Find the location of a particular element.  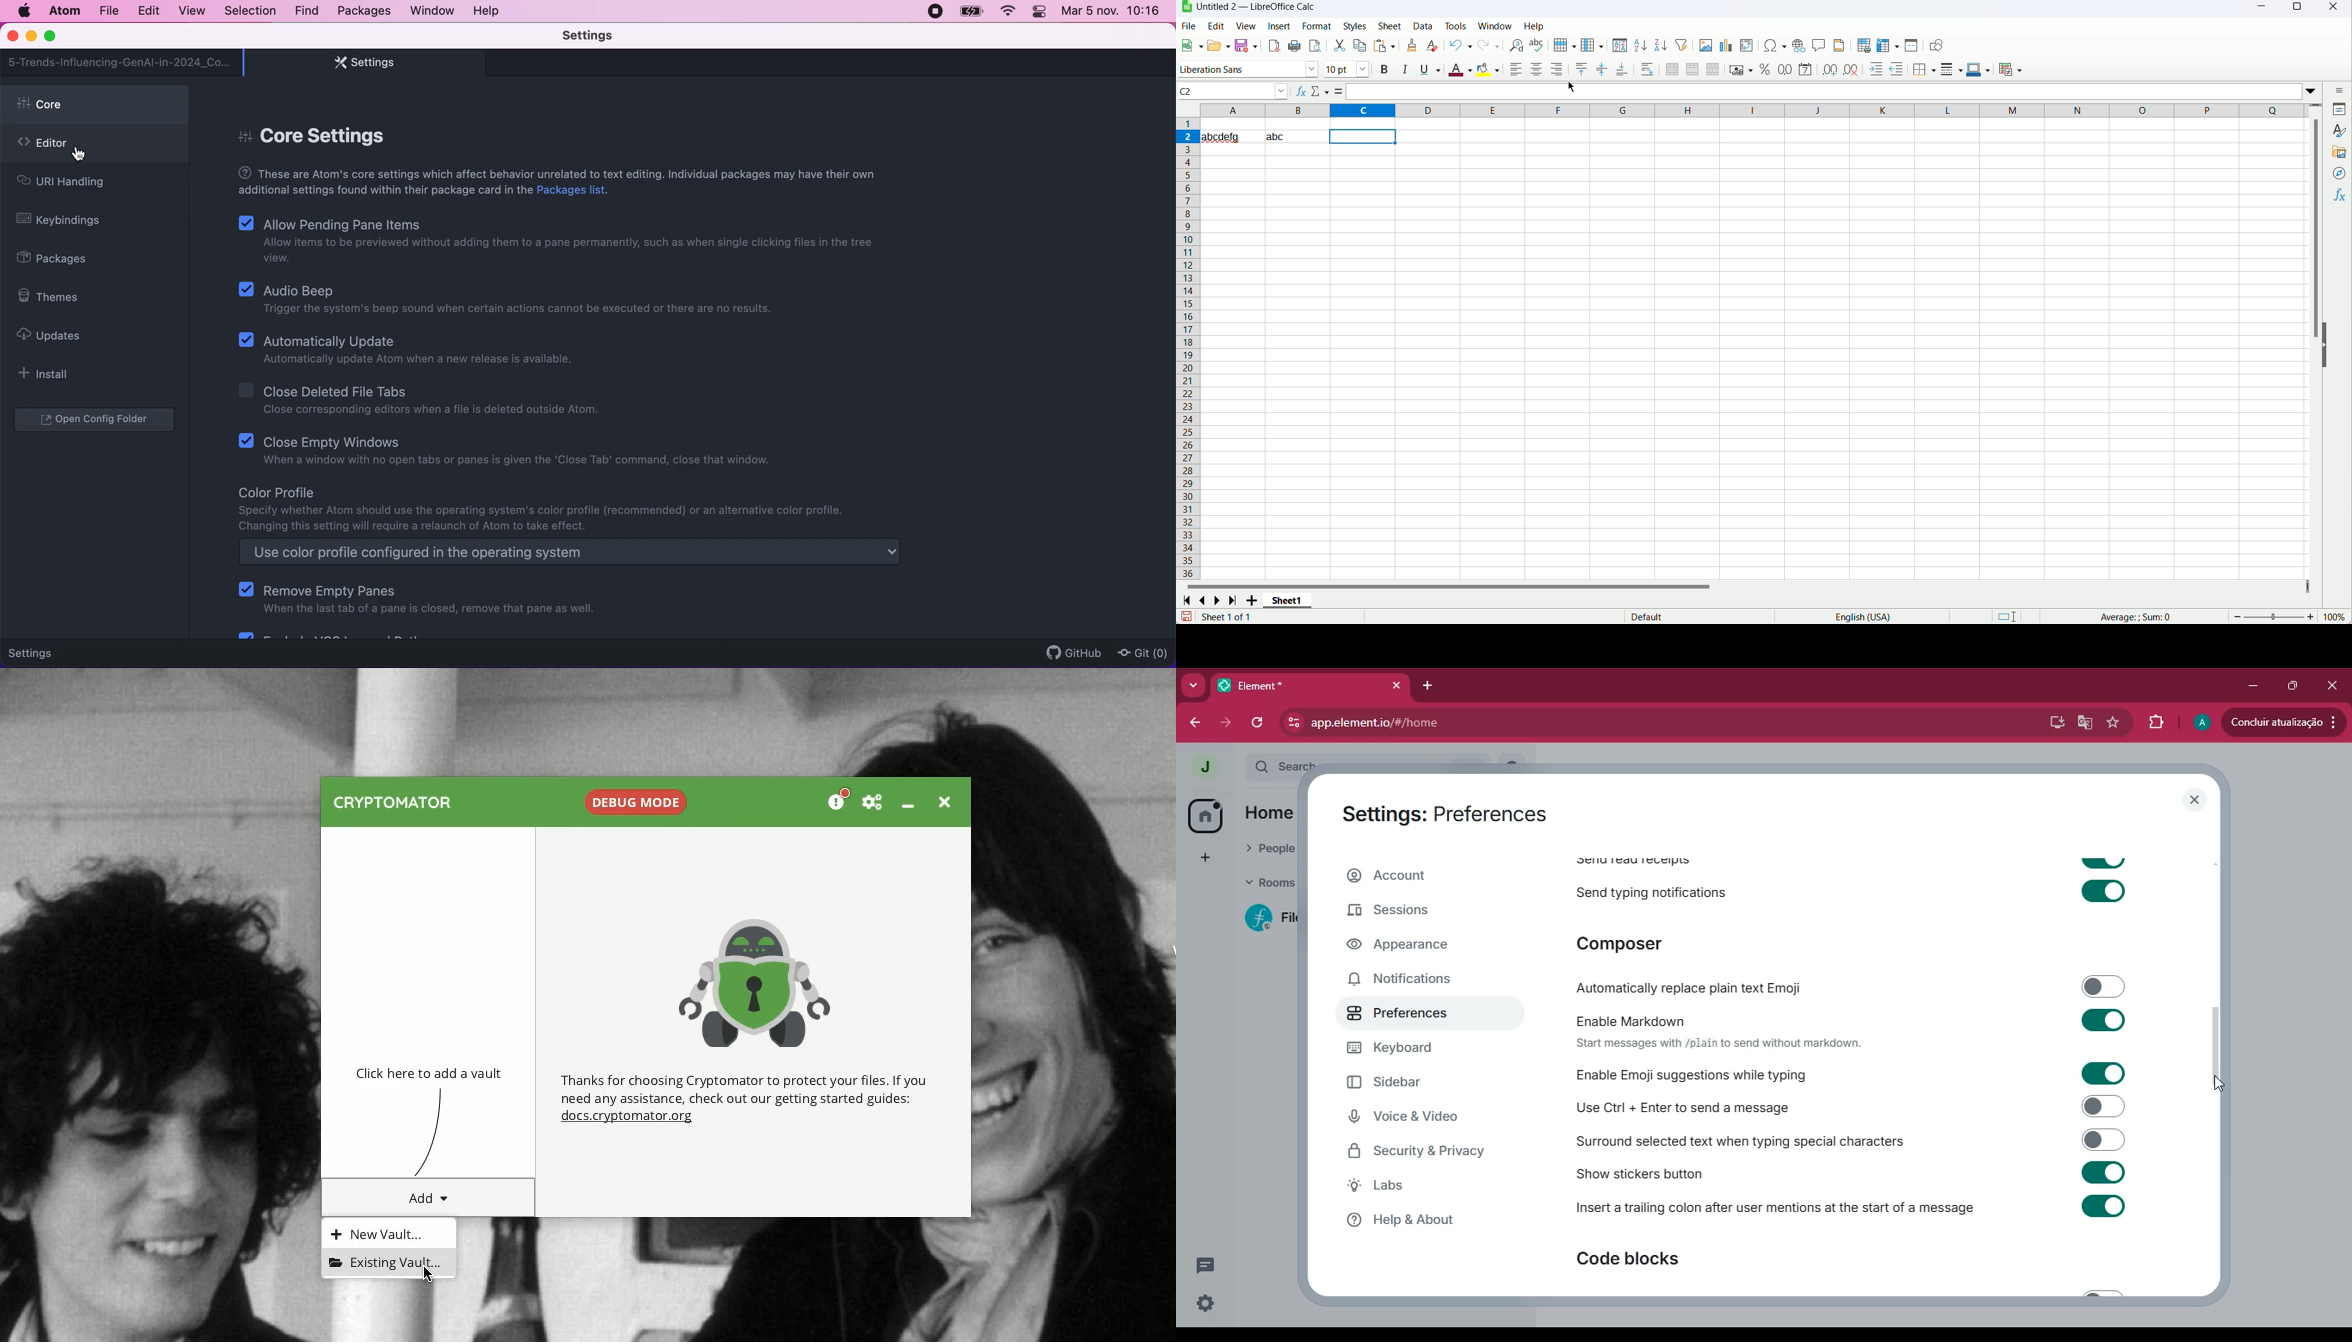

insert is located at coordinates (1283, 26).